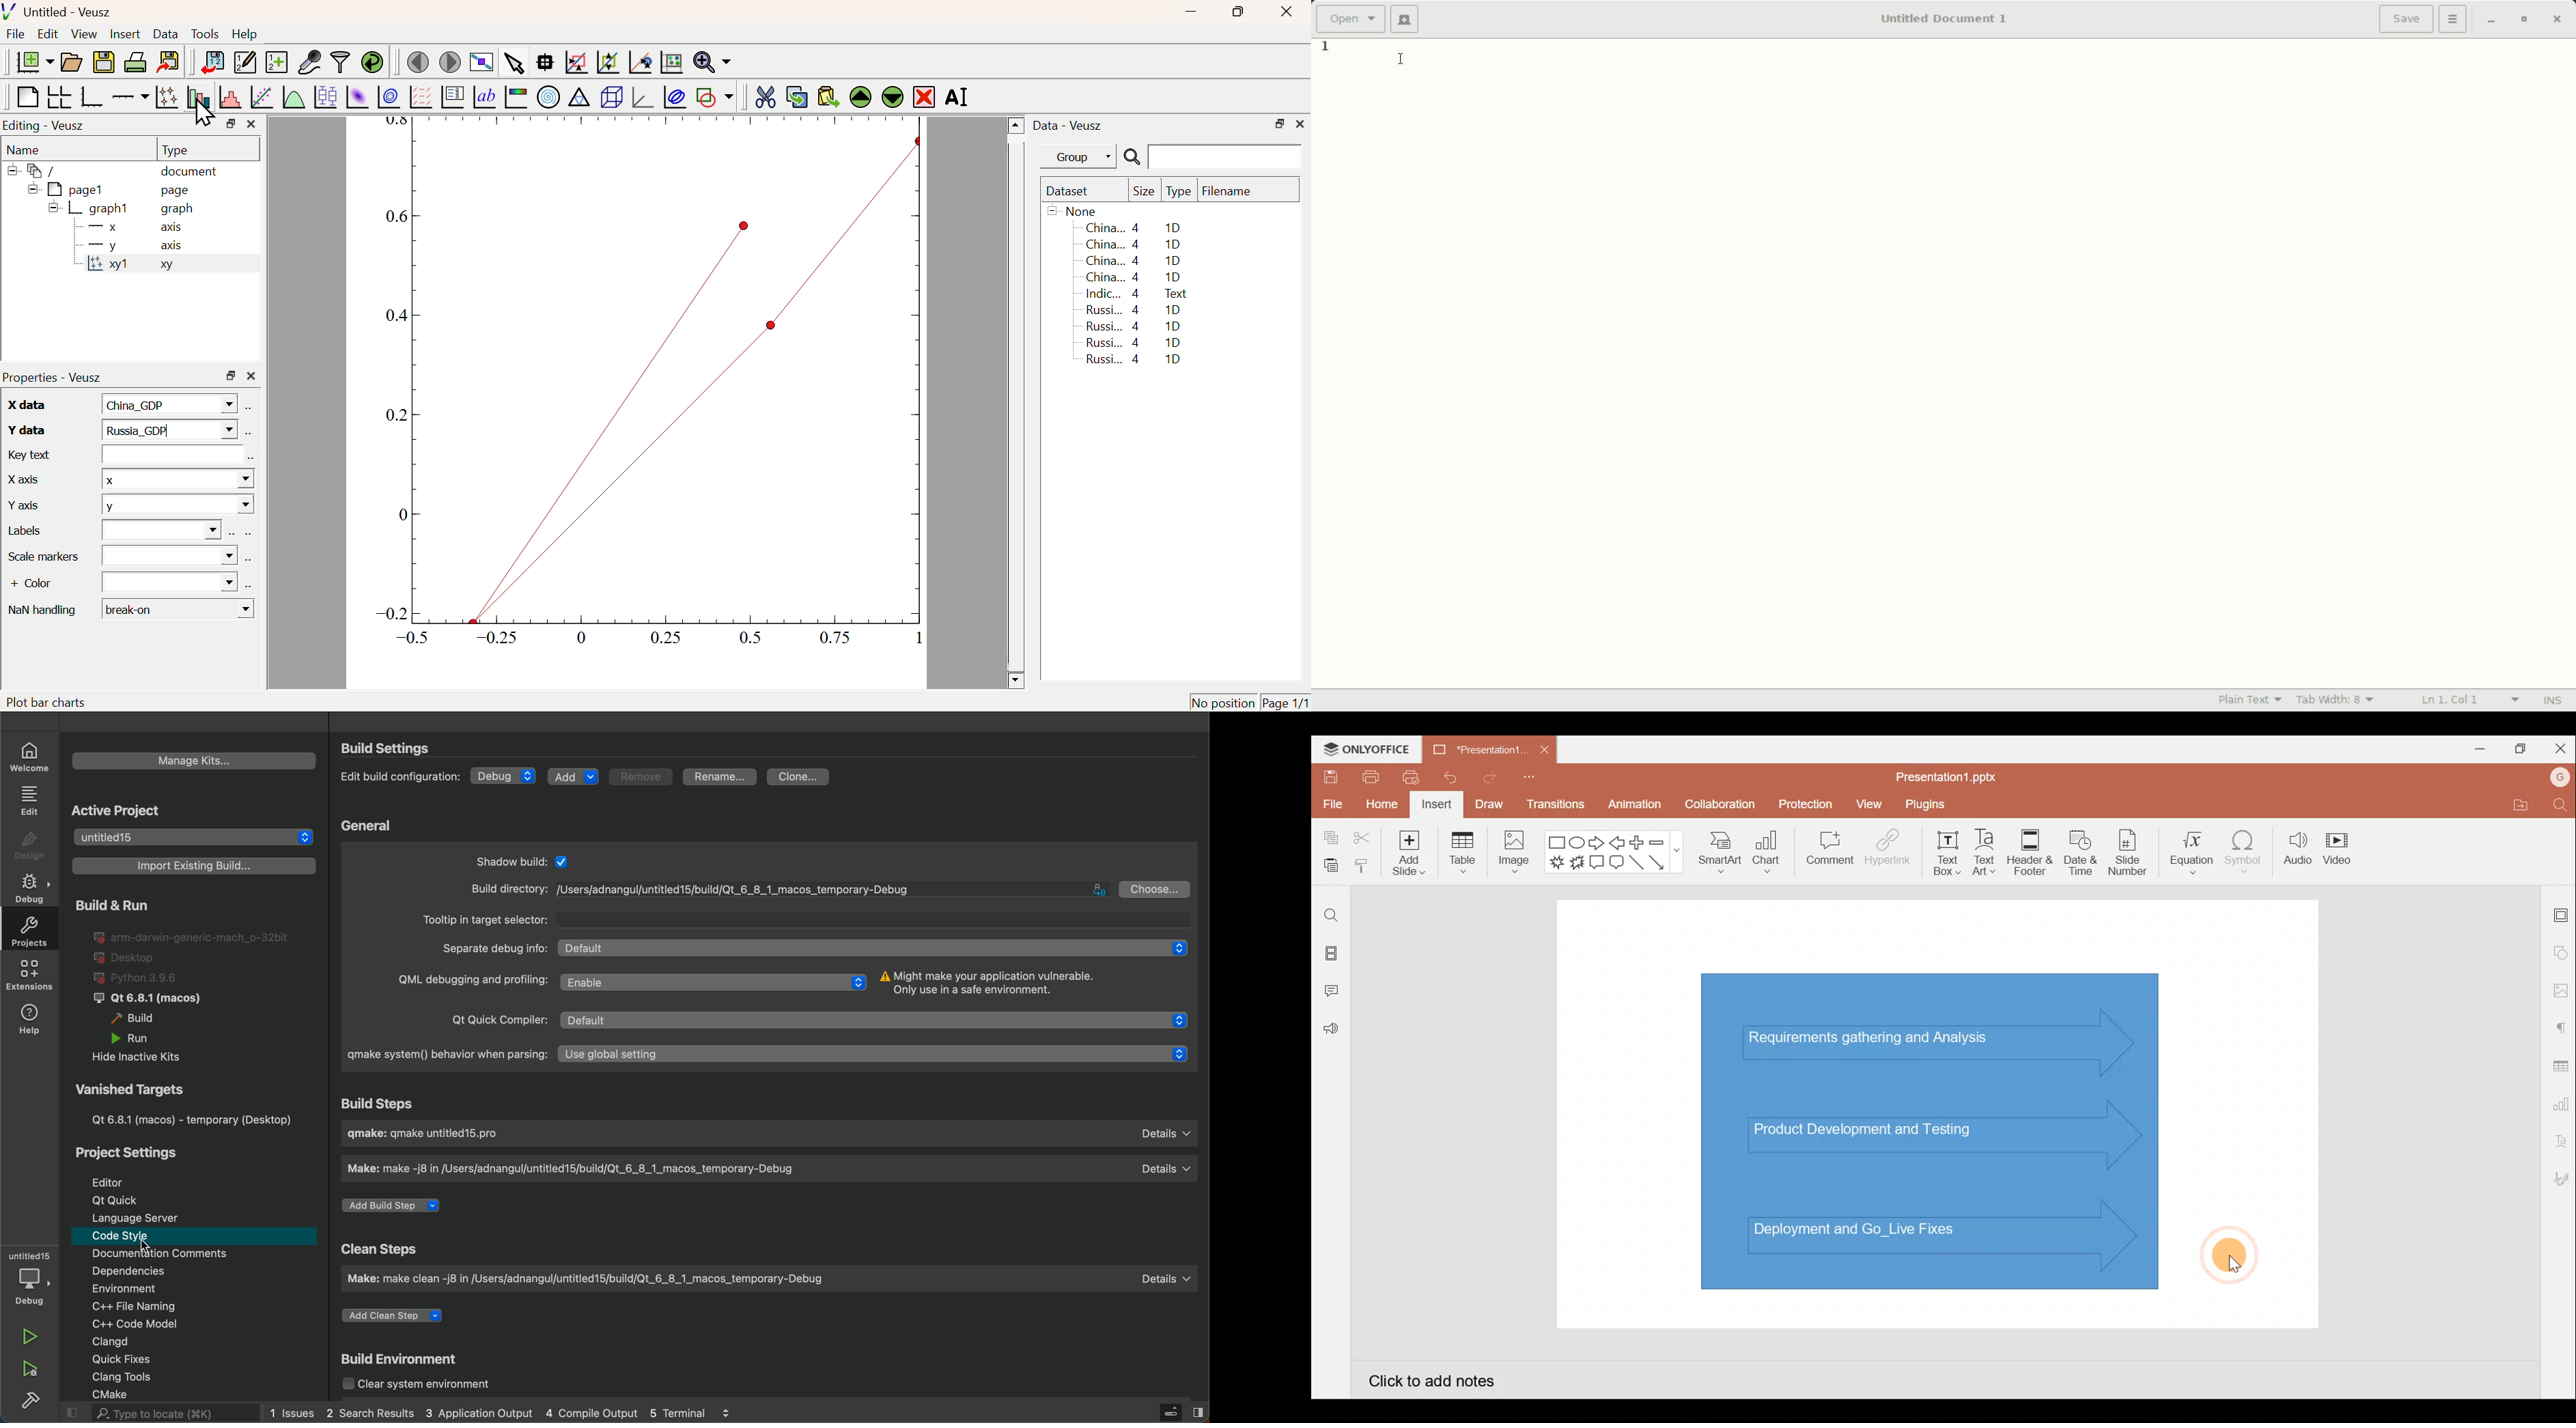  What do you see at coordinates (1884, 849) in the screenshot?
I see `Hyperlink` at bounding box center [1884, 849].